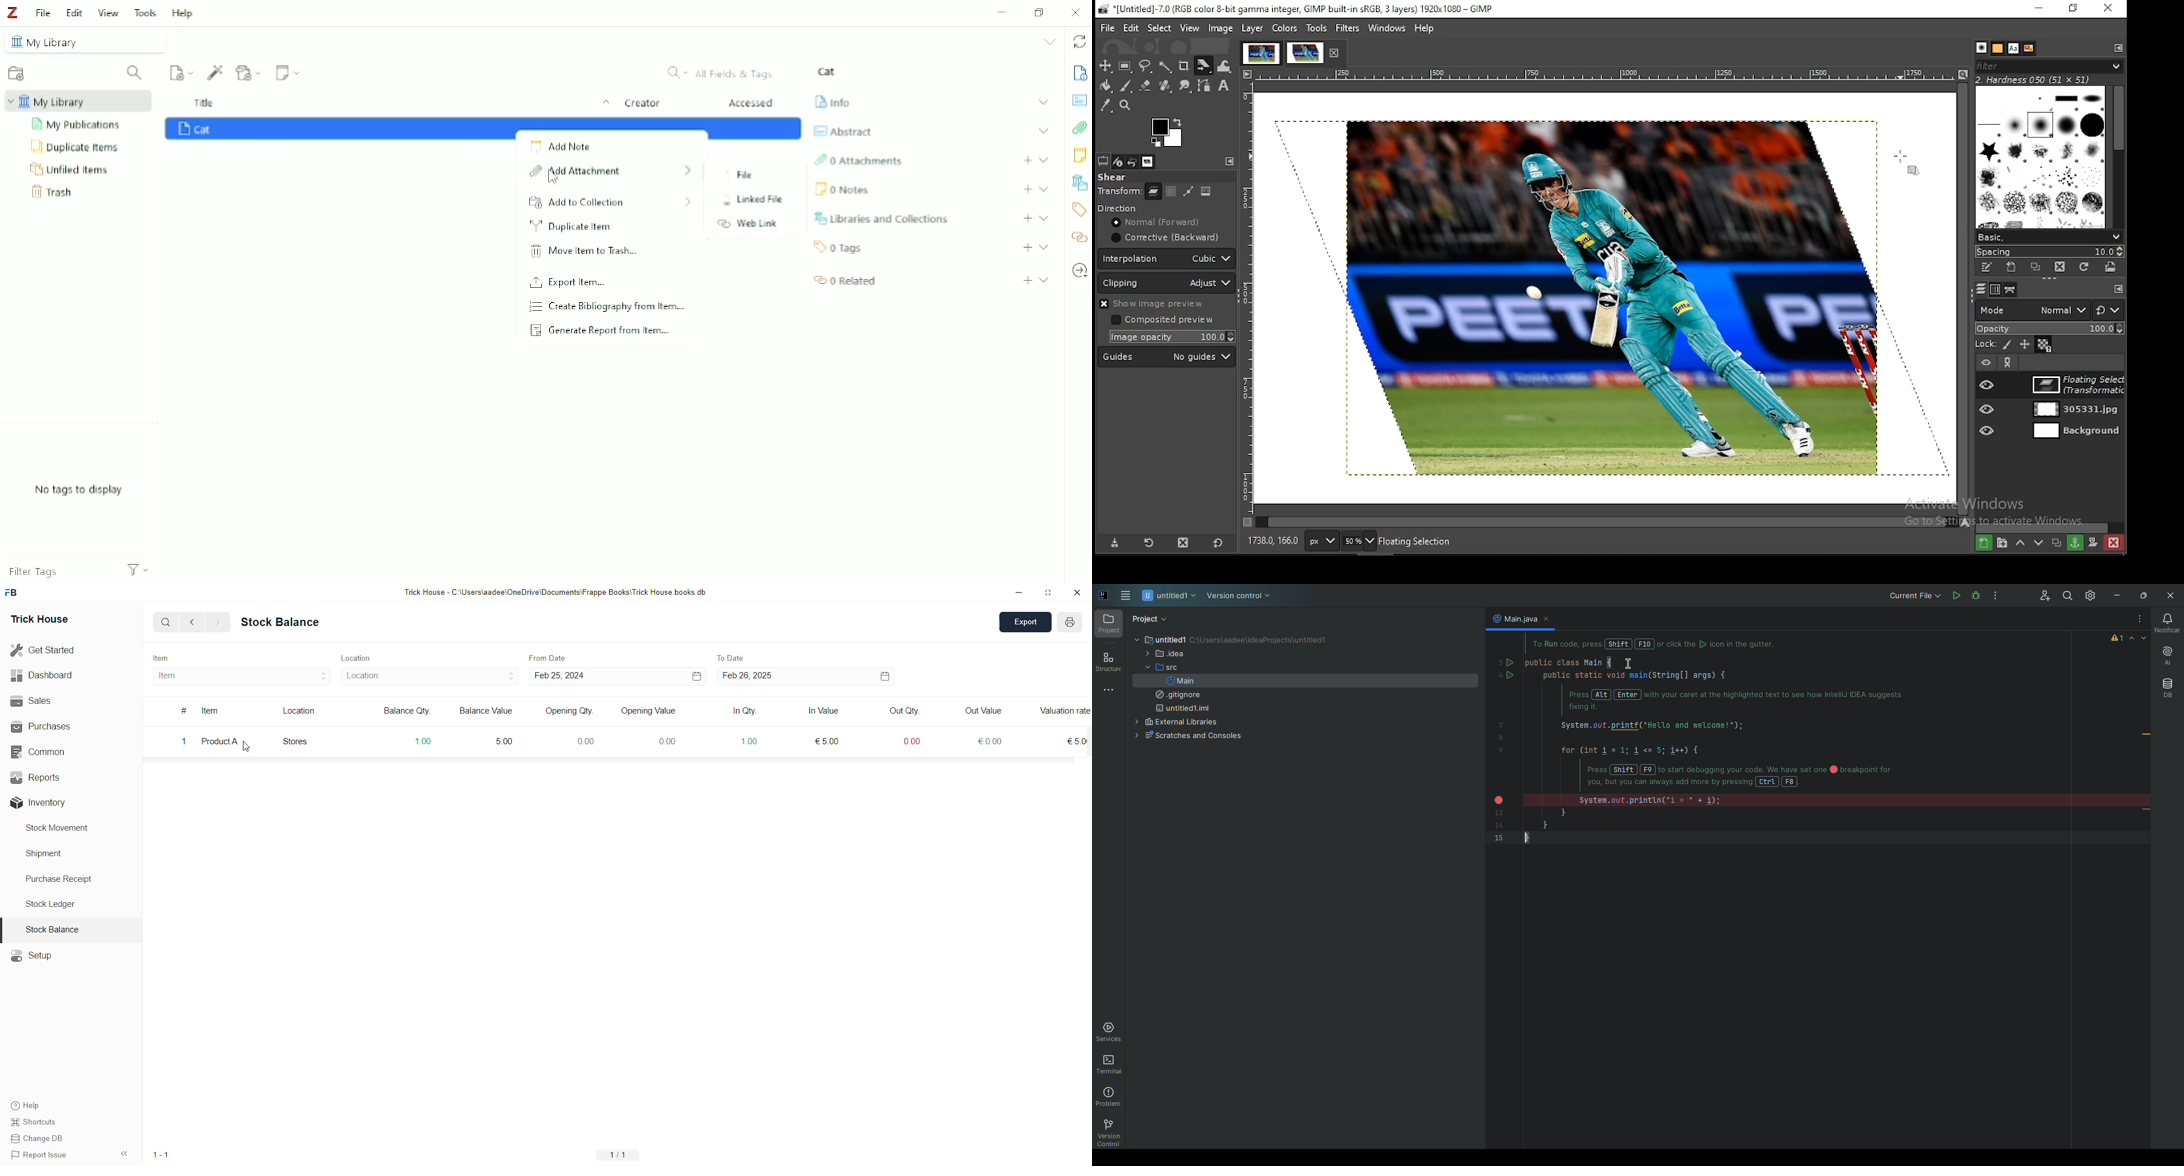  I want to click on lock alpha channel, so click(2044, 346).